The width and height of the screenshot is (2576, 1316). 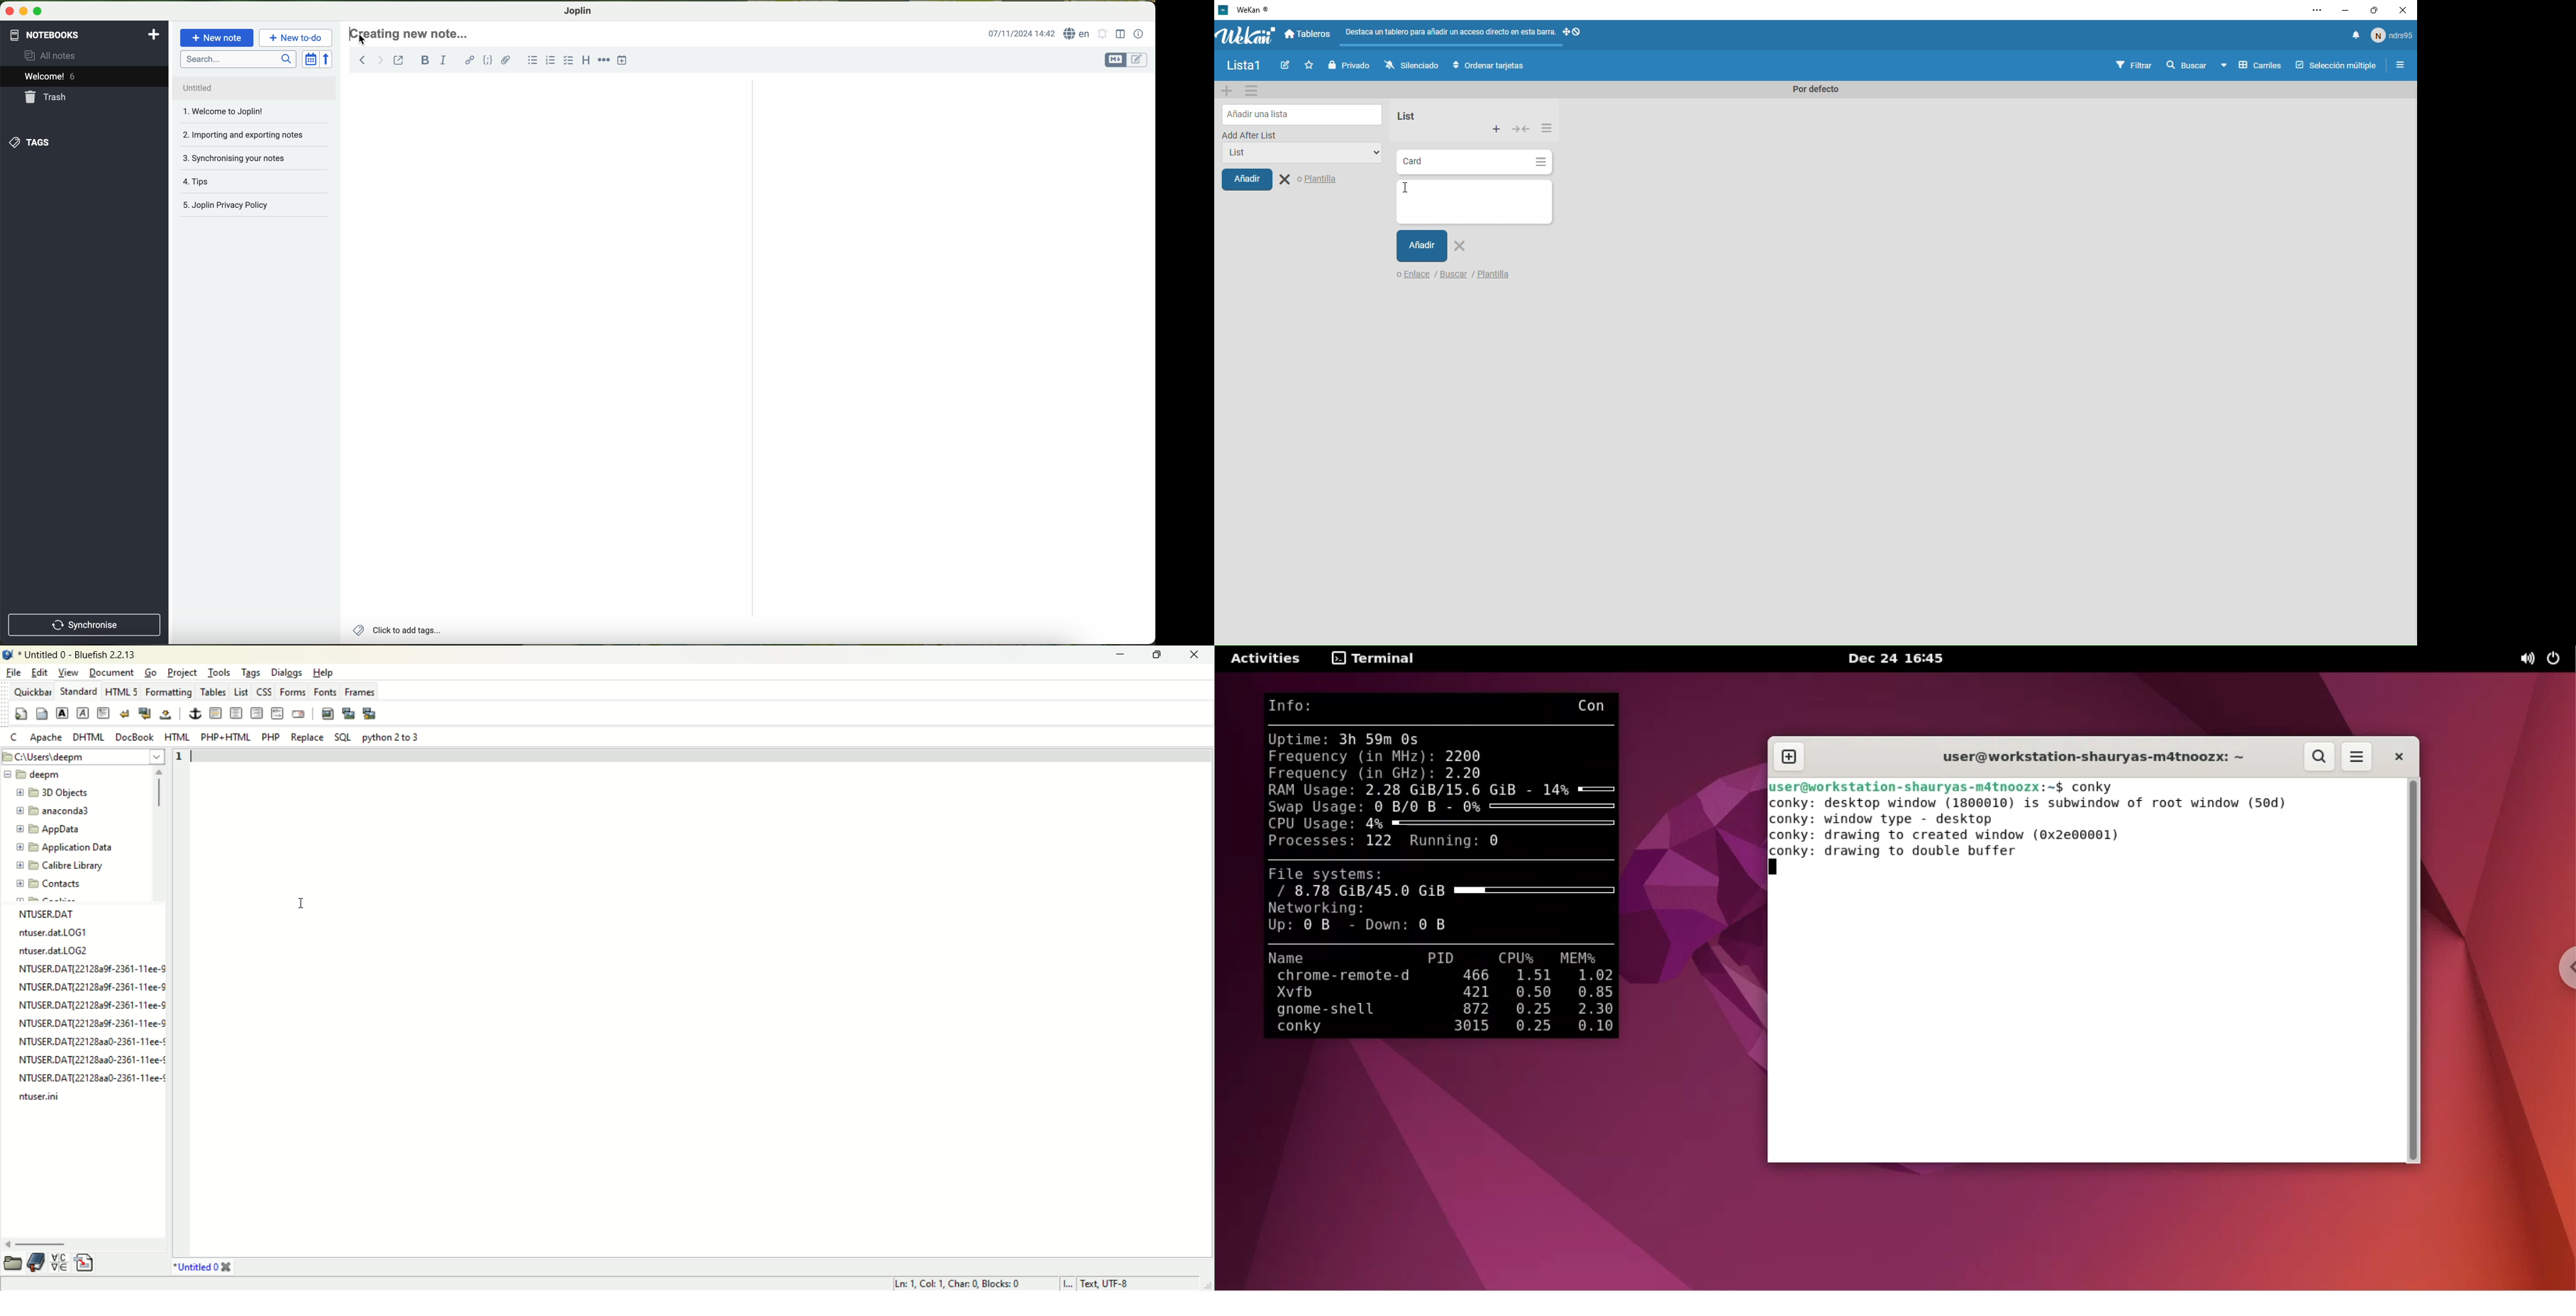 I want to click on add tags, so click(x=397, y=632).